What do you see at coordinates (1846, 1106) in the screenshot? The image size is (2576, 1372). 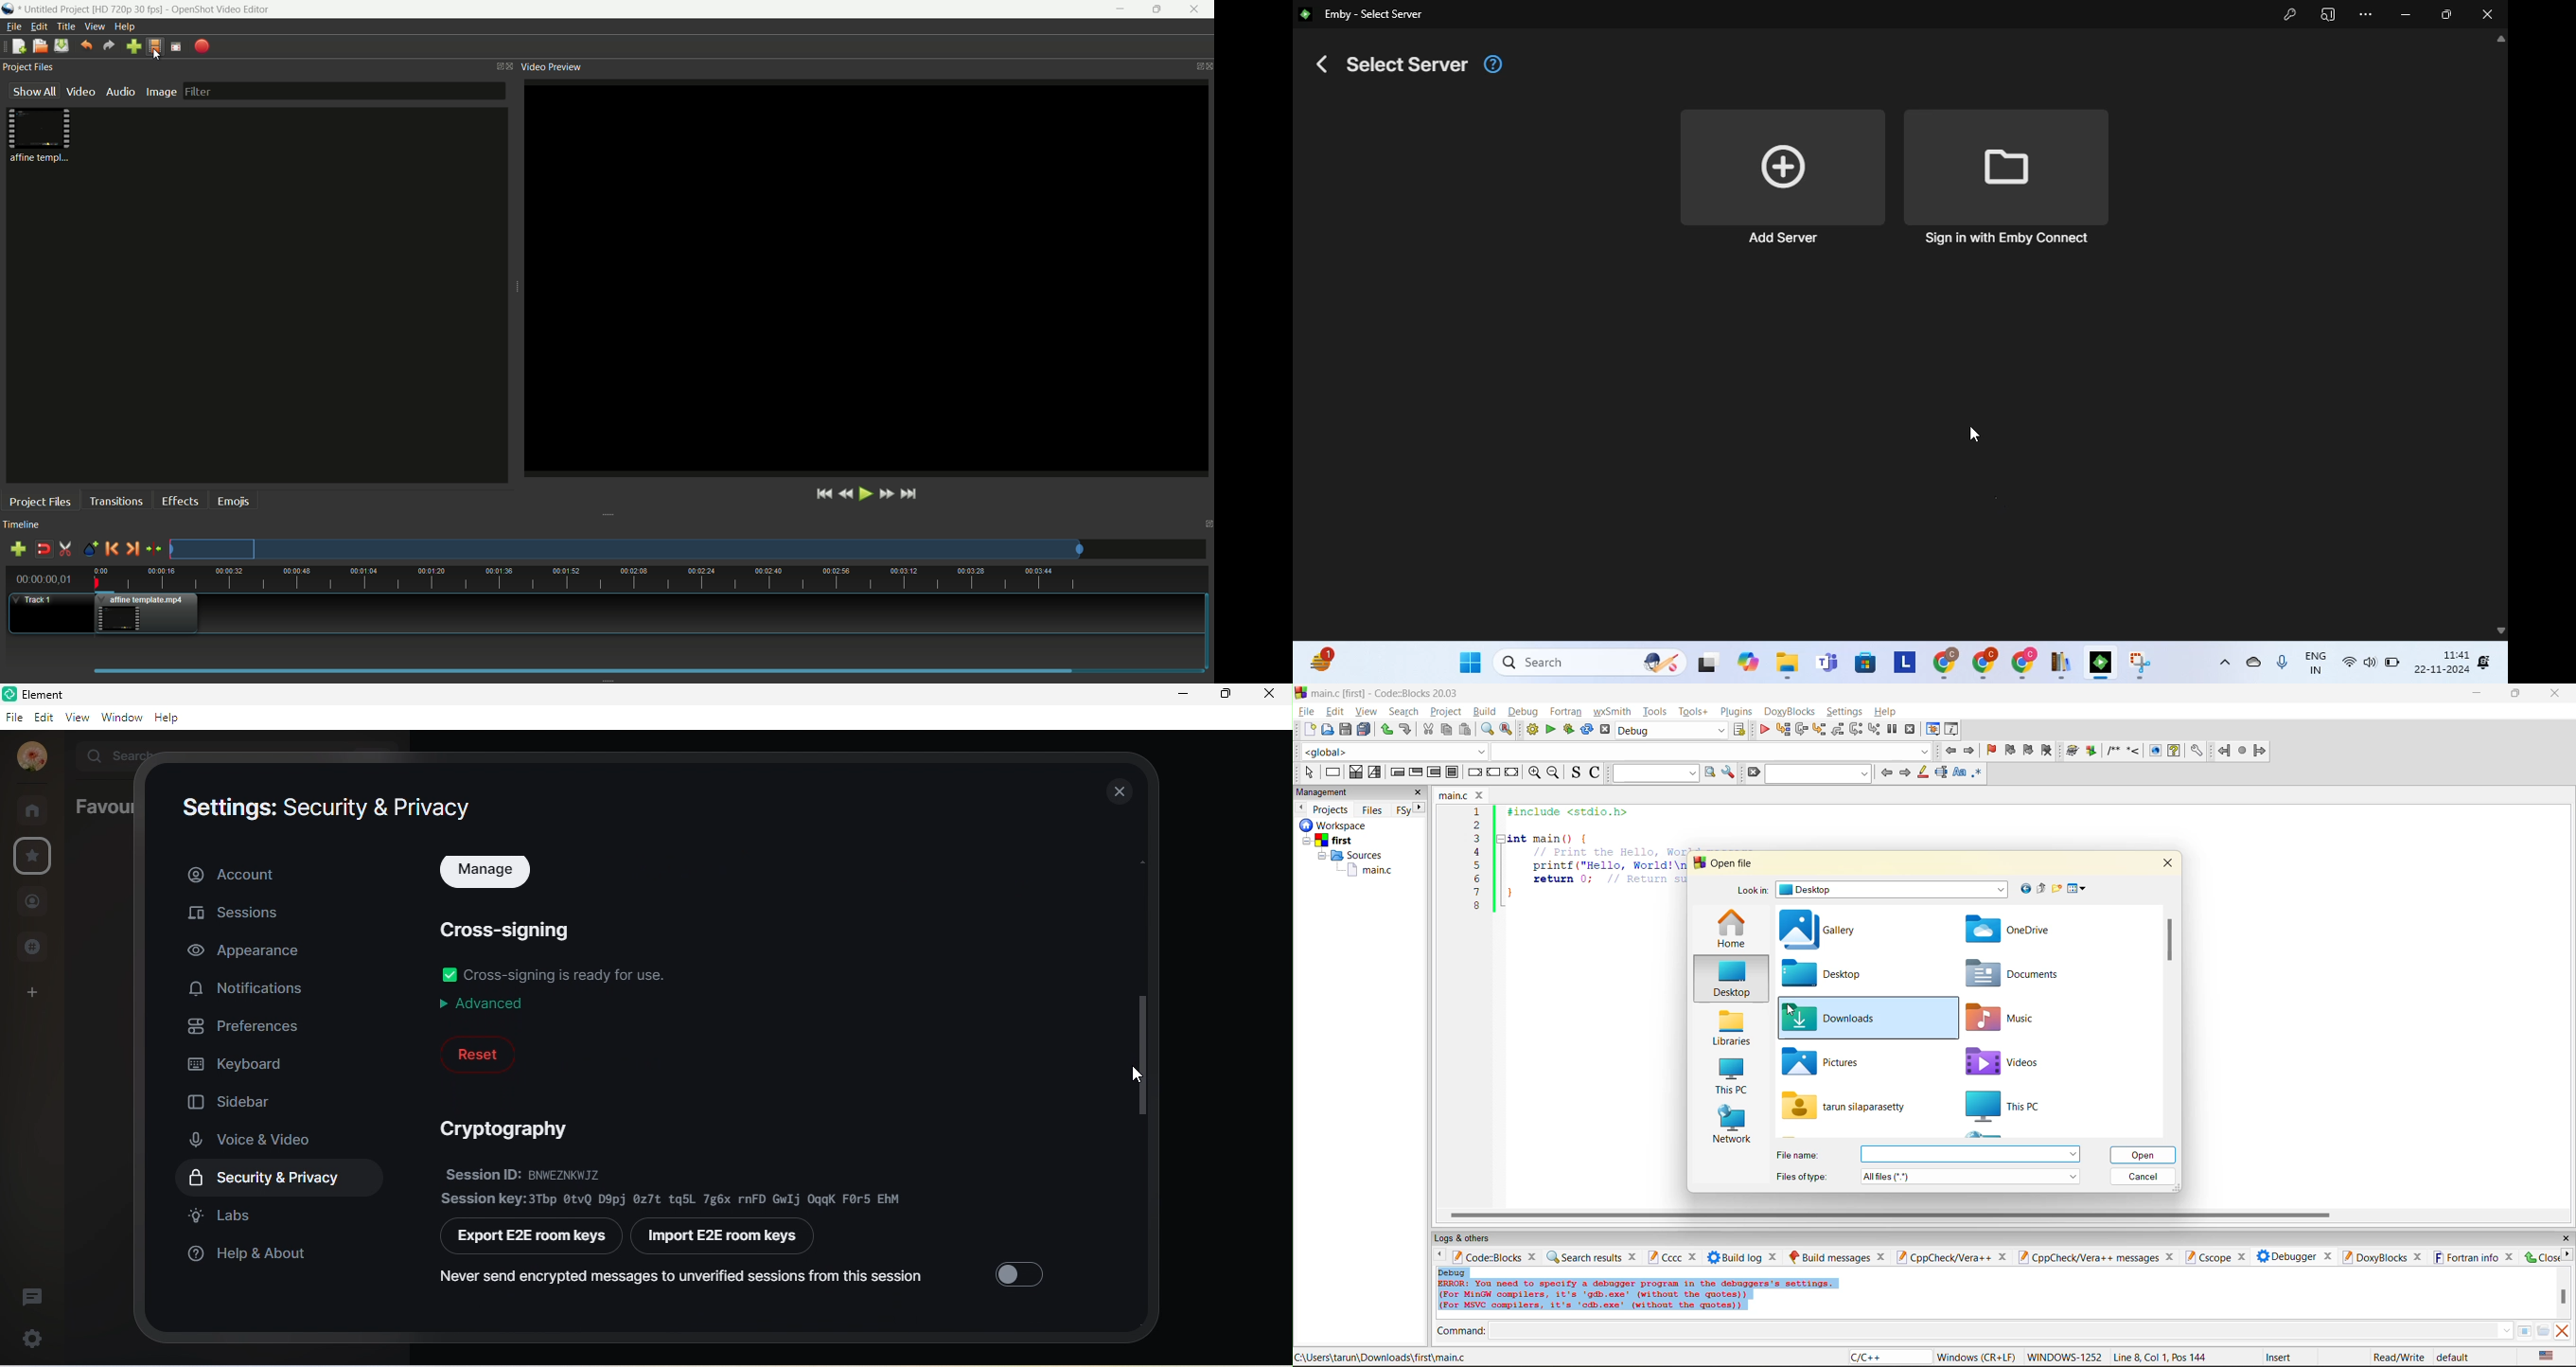 I see `file name` at bounding box center [1846, 1106].